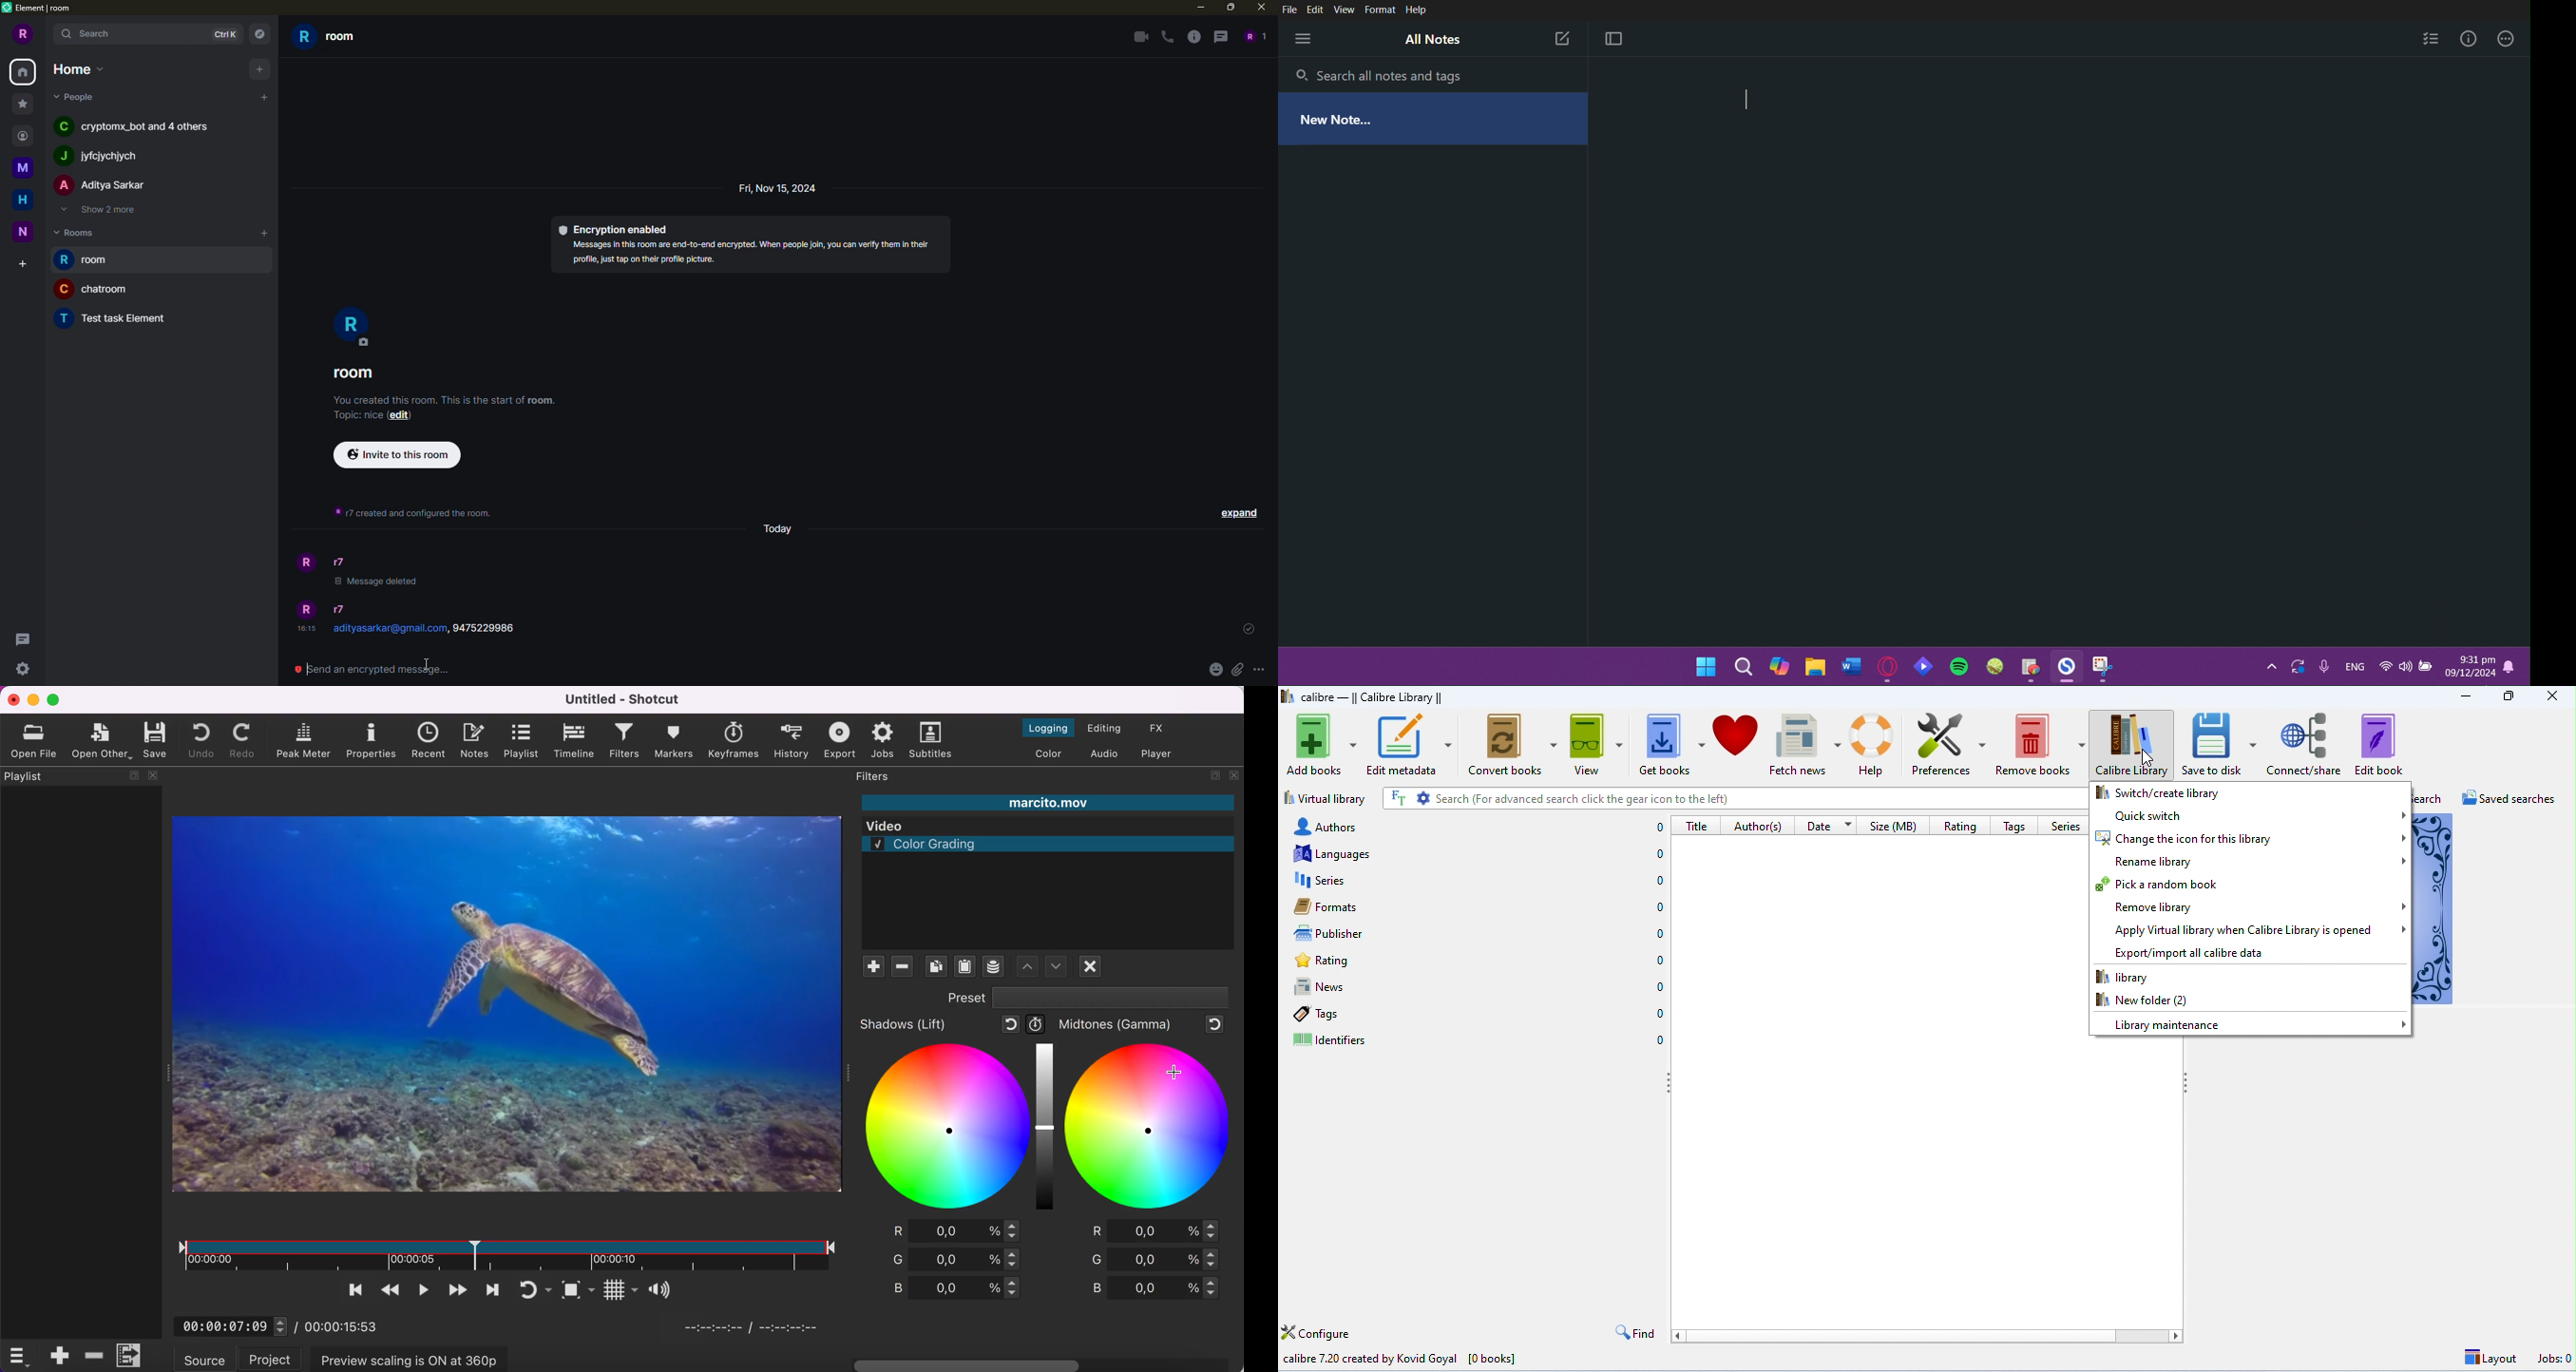 The image size is (2576, 1372). I want to click on 00:00:07:09, so click(230, 1323).